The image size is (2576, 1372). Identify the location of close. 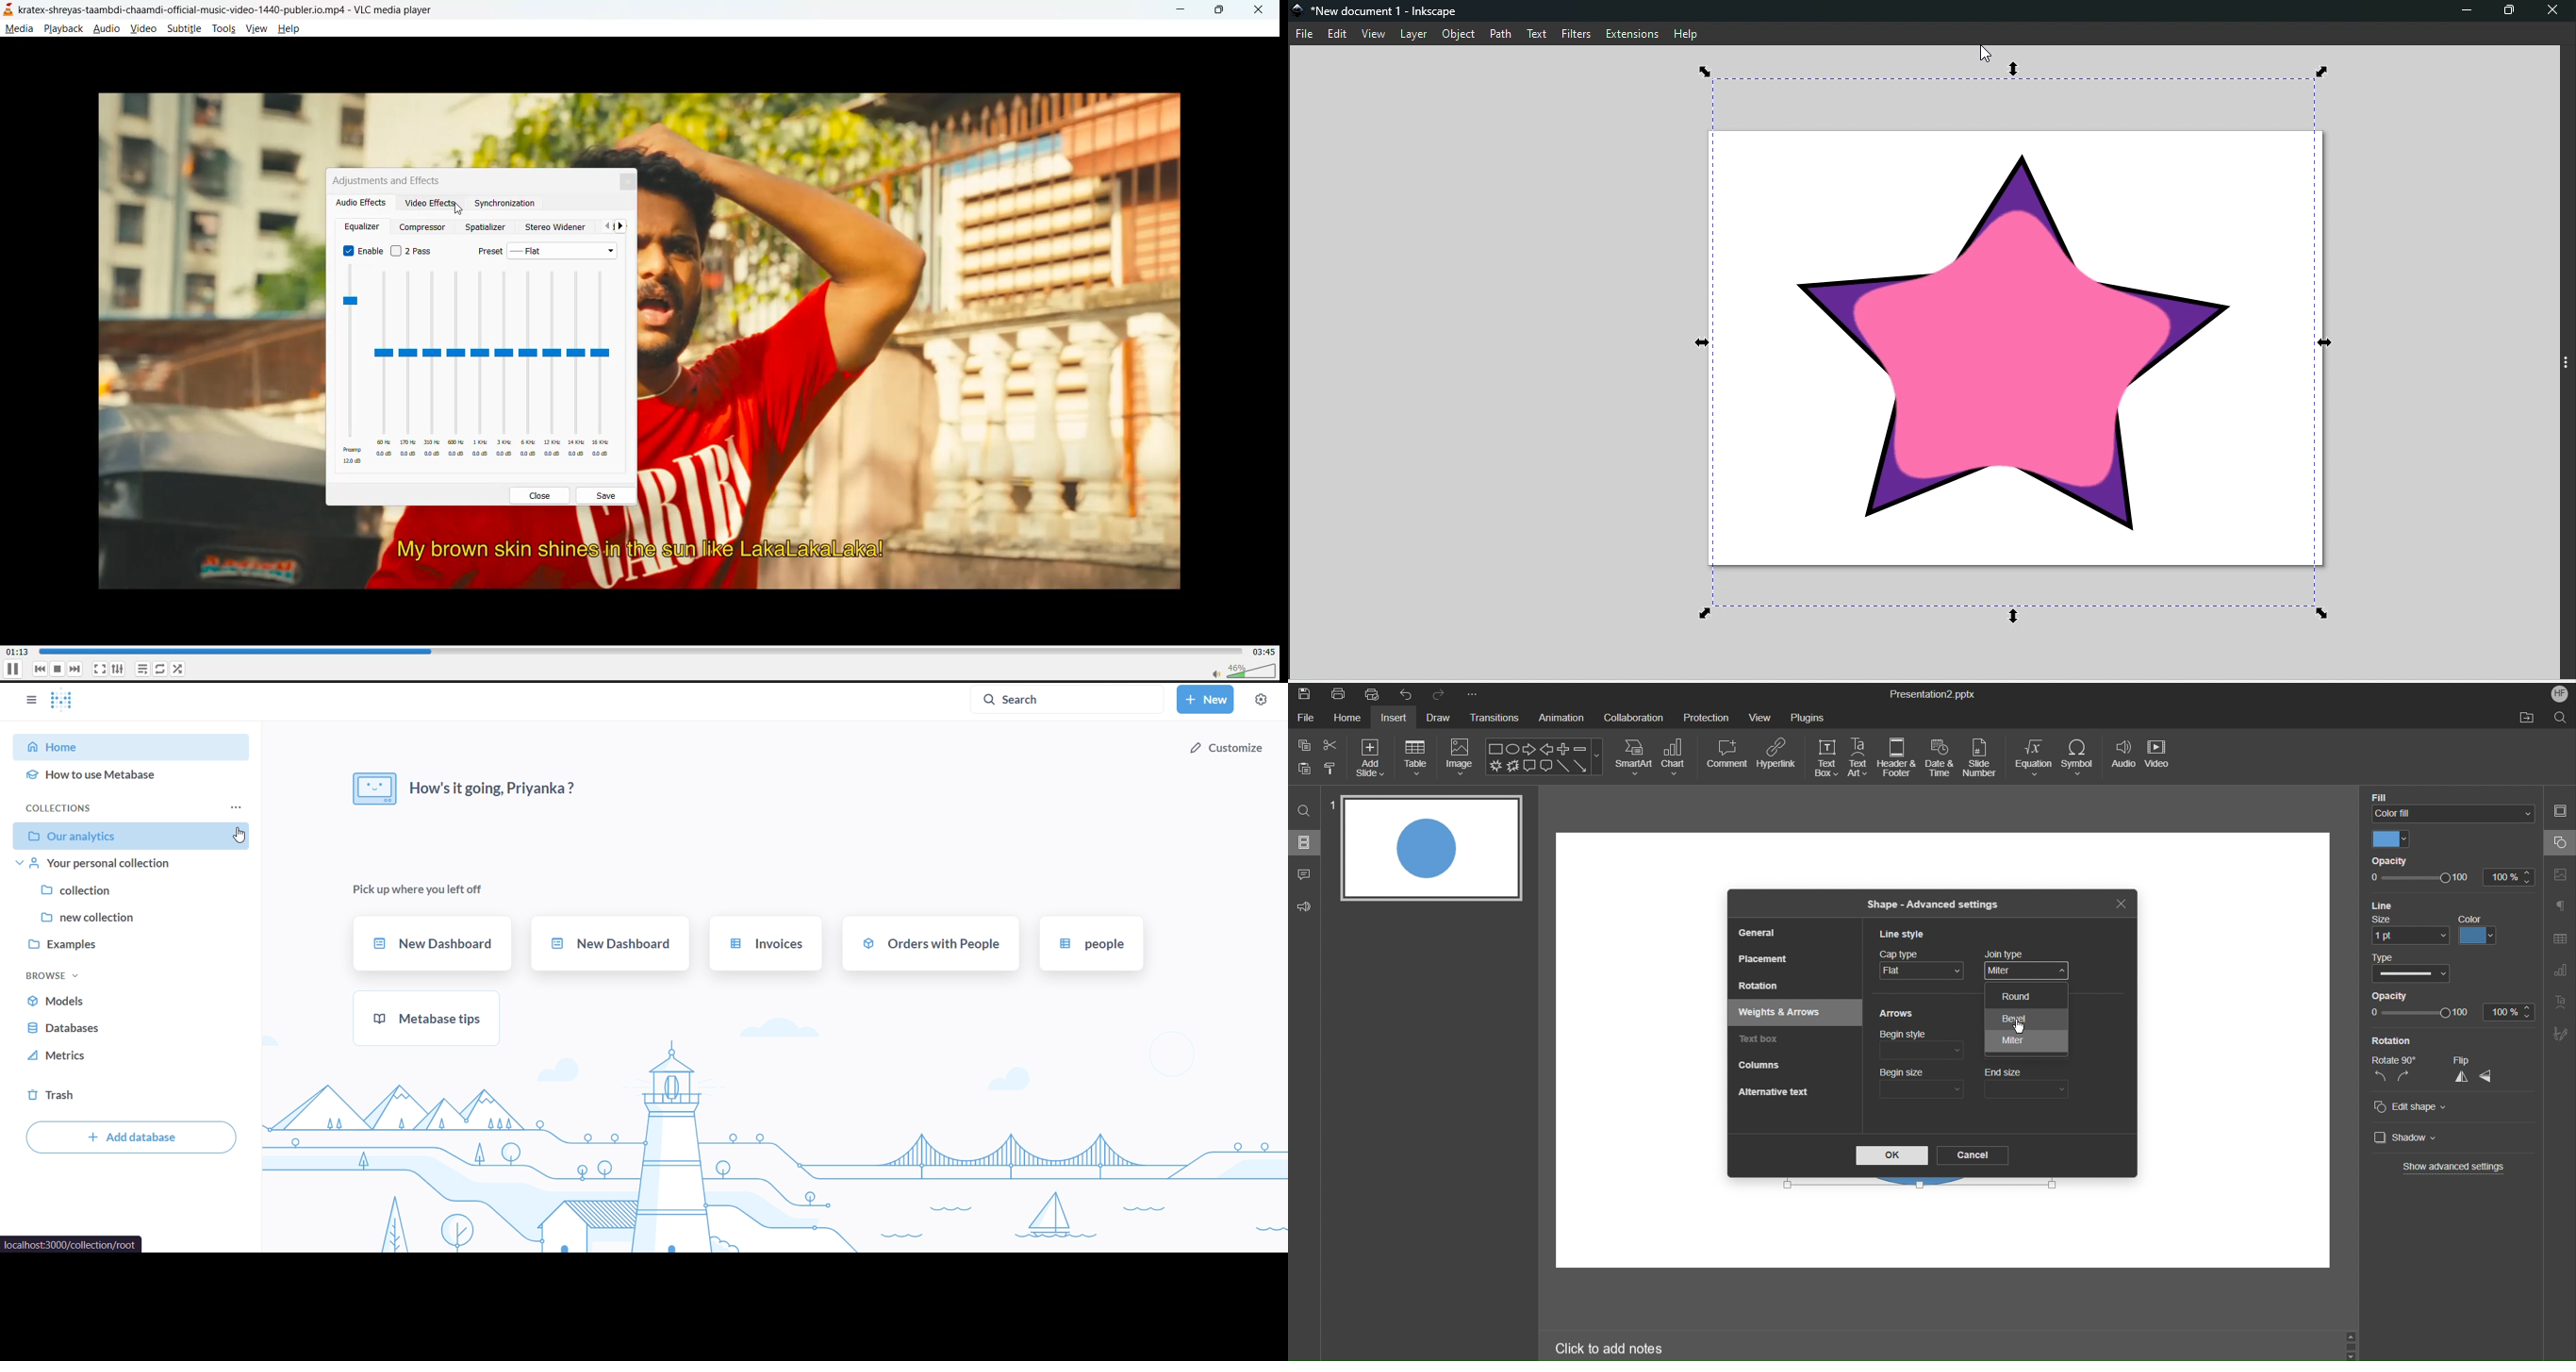
(545, 495).